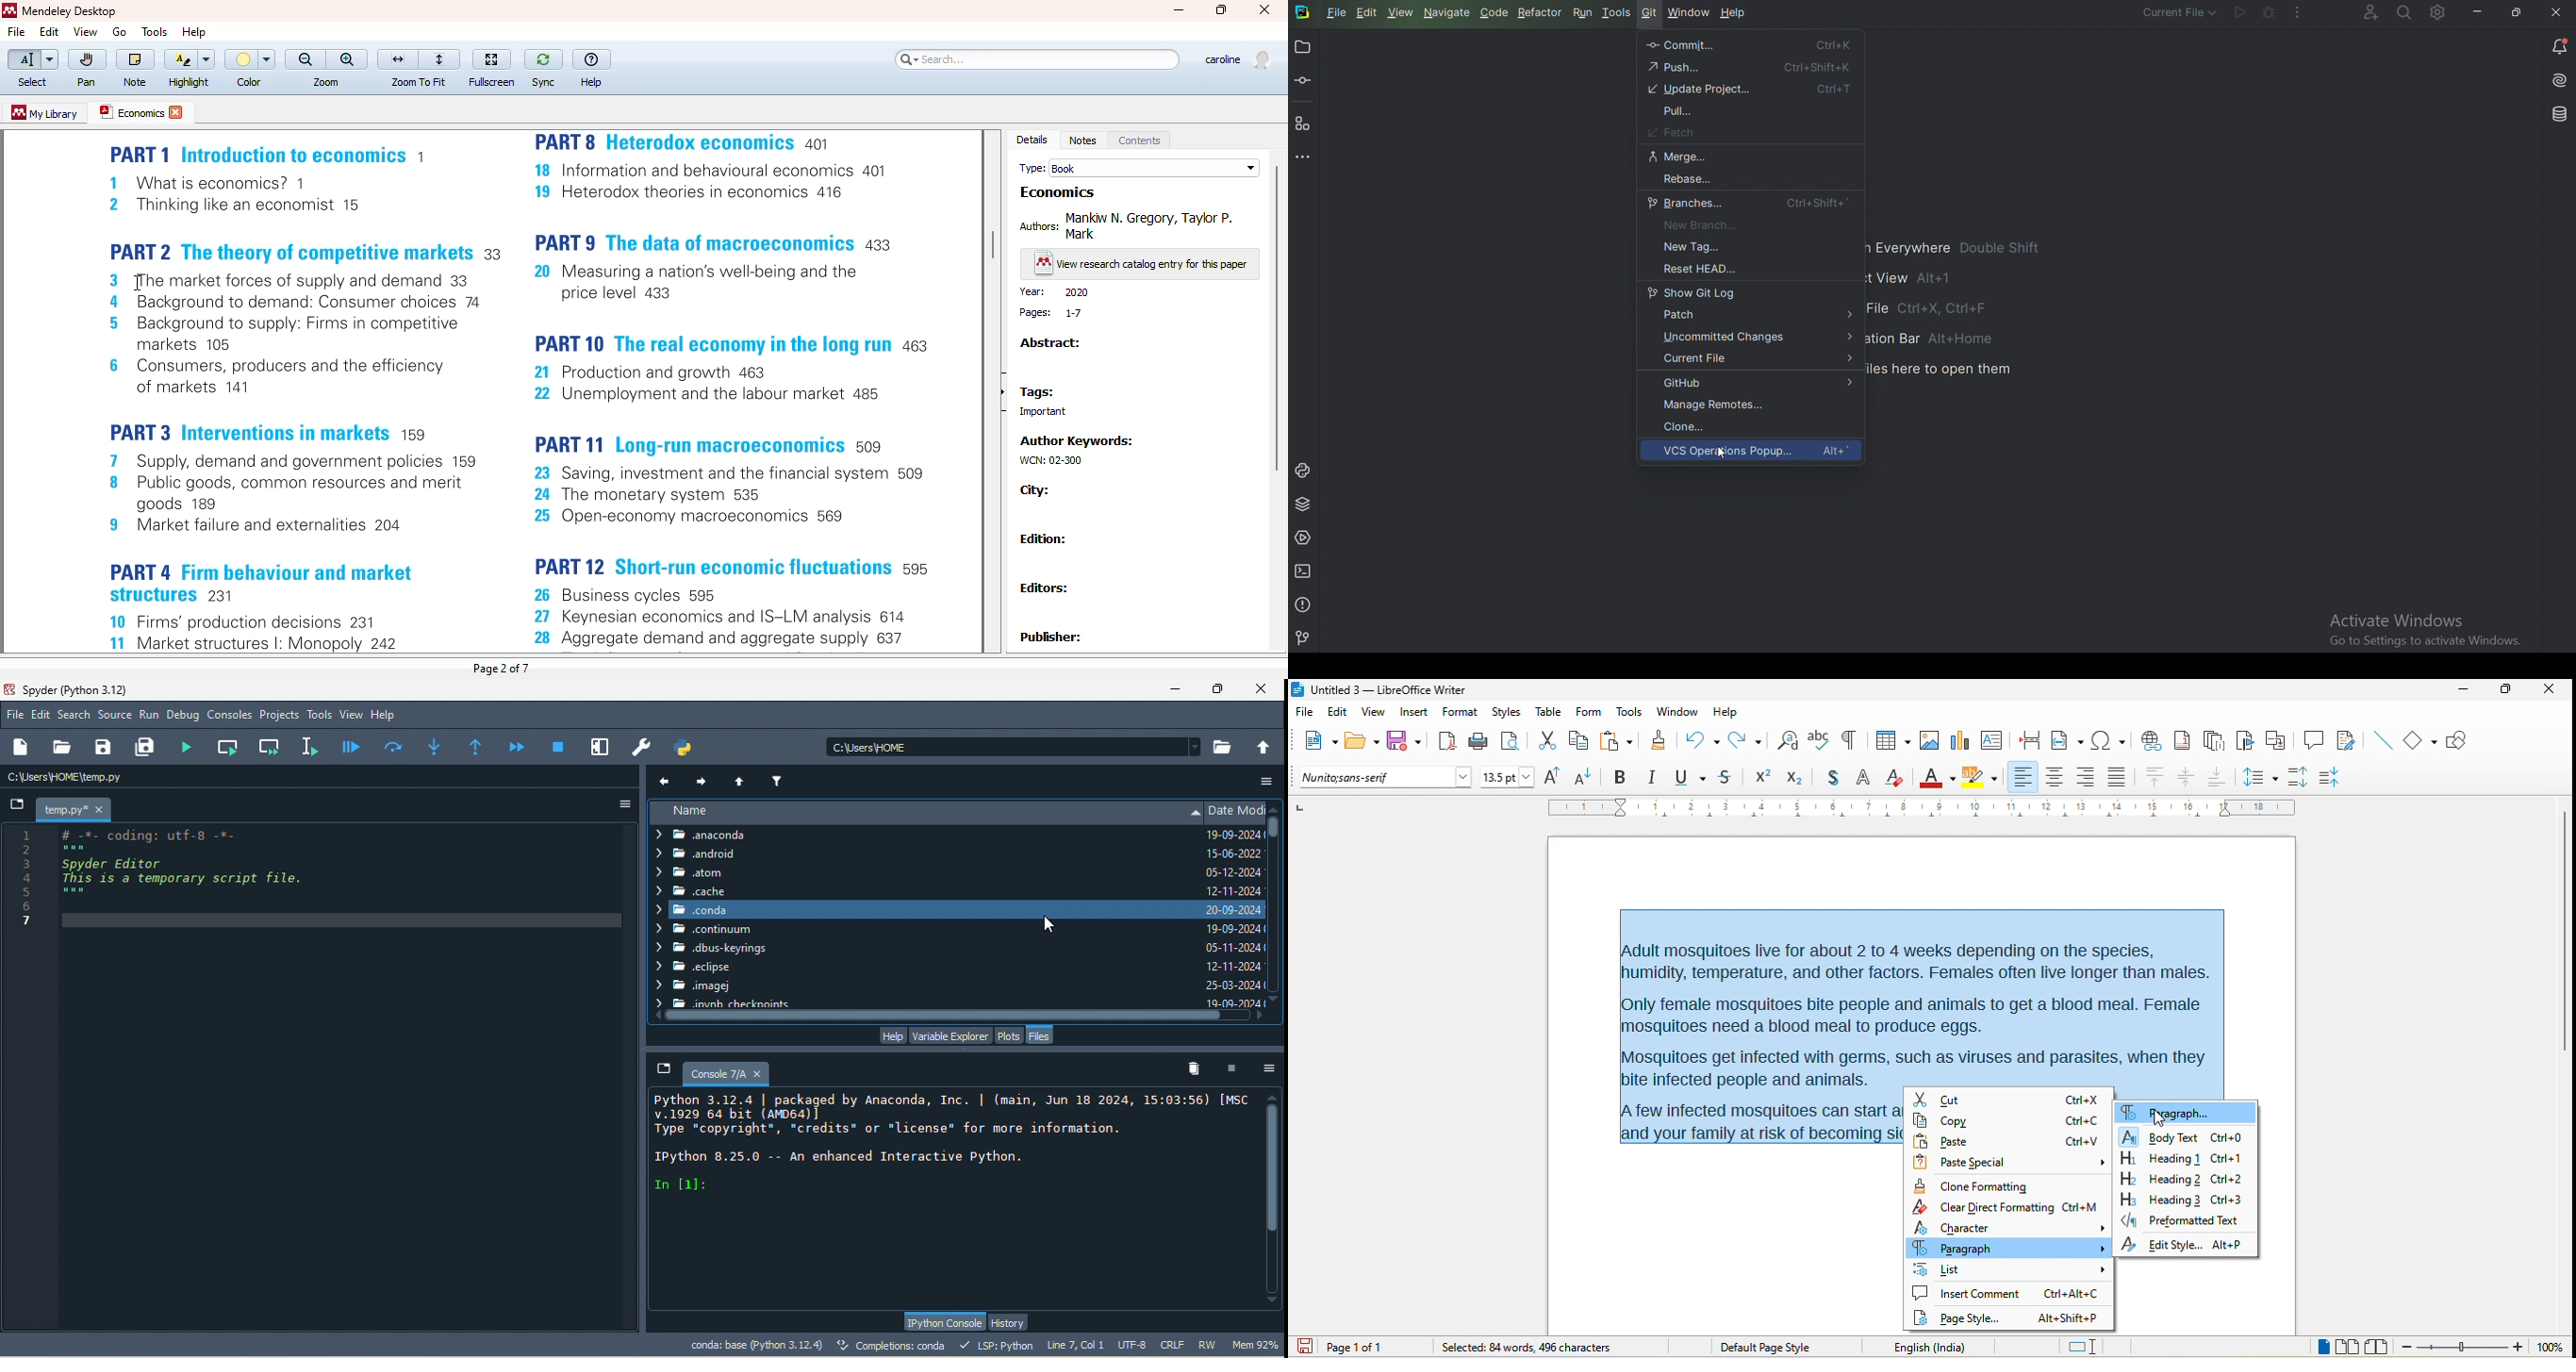  I want to click on New tag, so click(1708, 247).